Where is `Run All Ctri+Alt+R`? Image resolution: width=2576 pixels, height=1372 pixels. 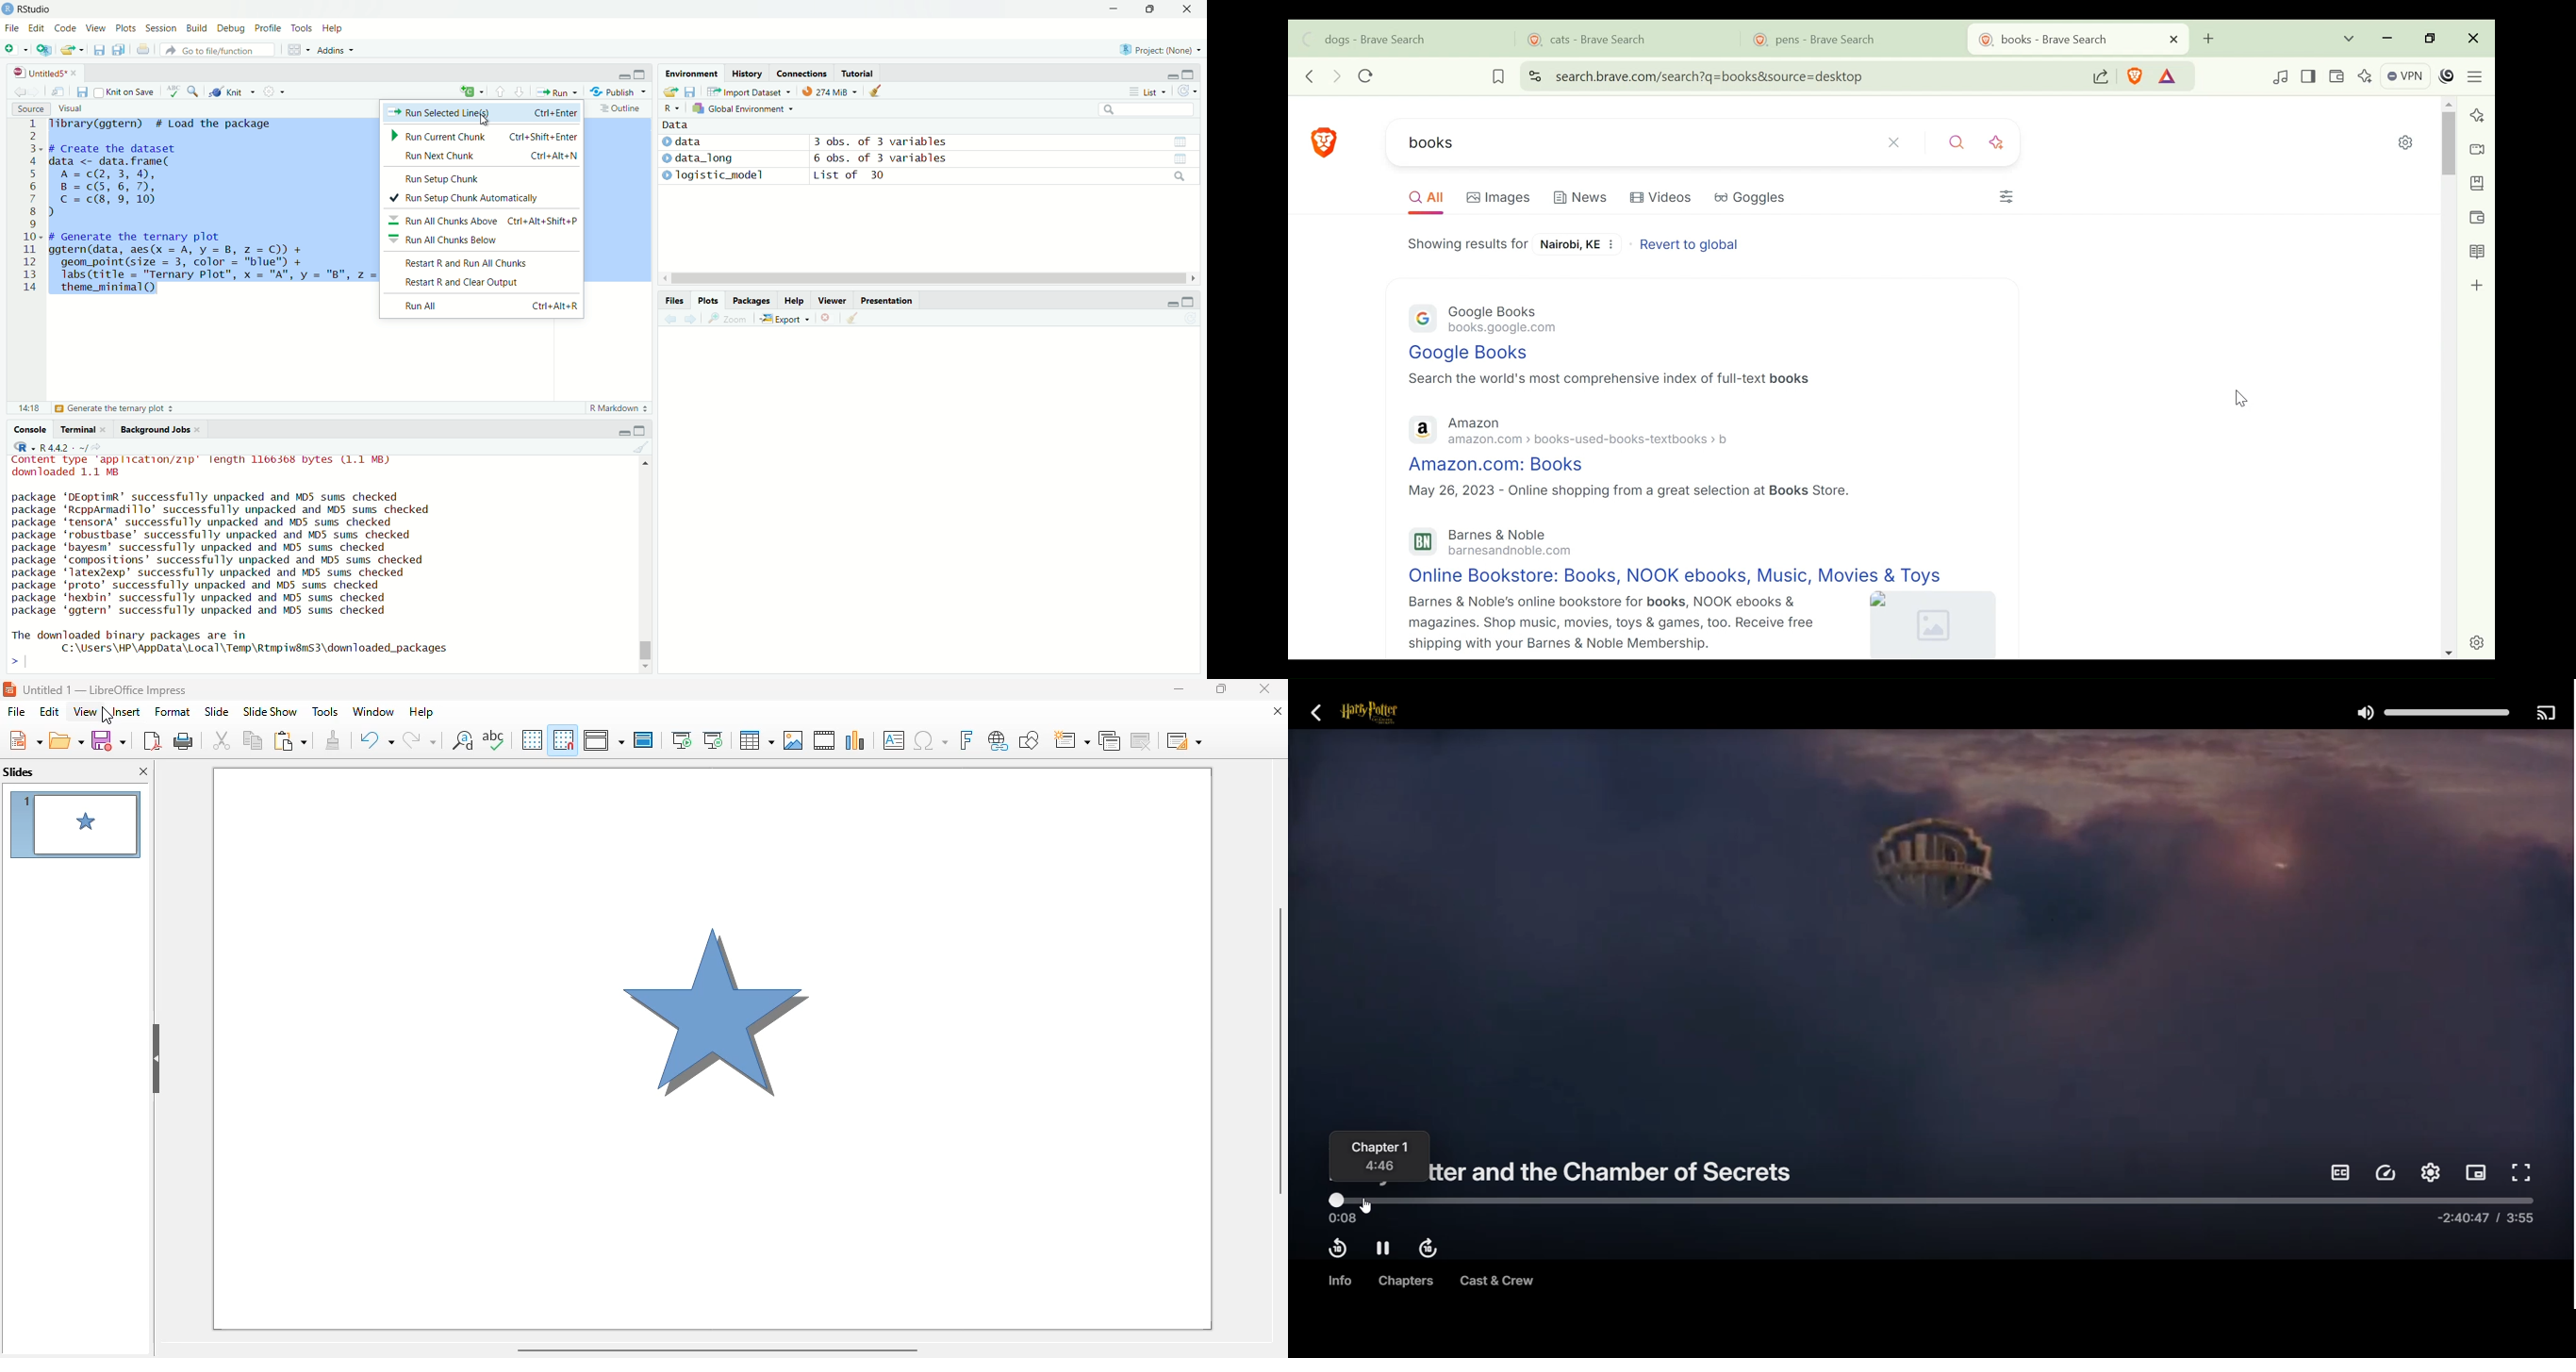 Run All Ctri+Alt+R is located at coordinates (486, 308).